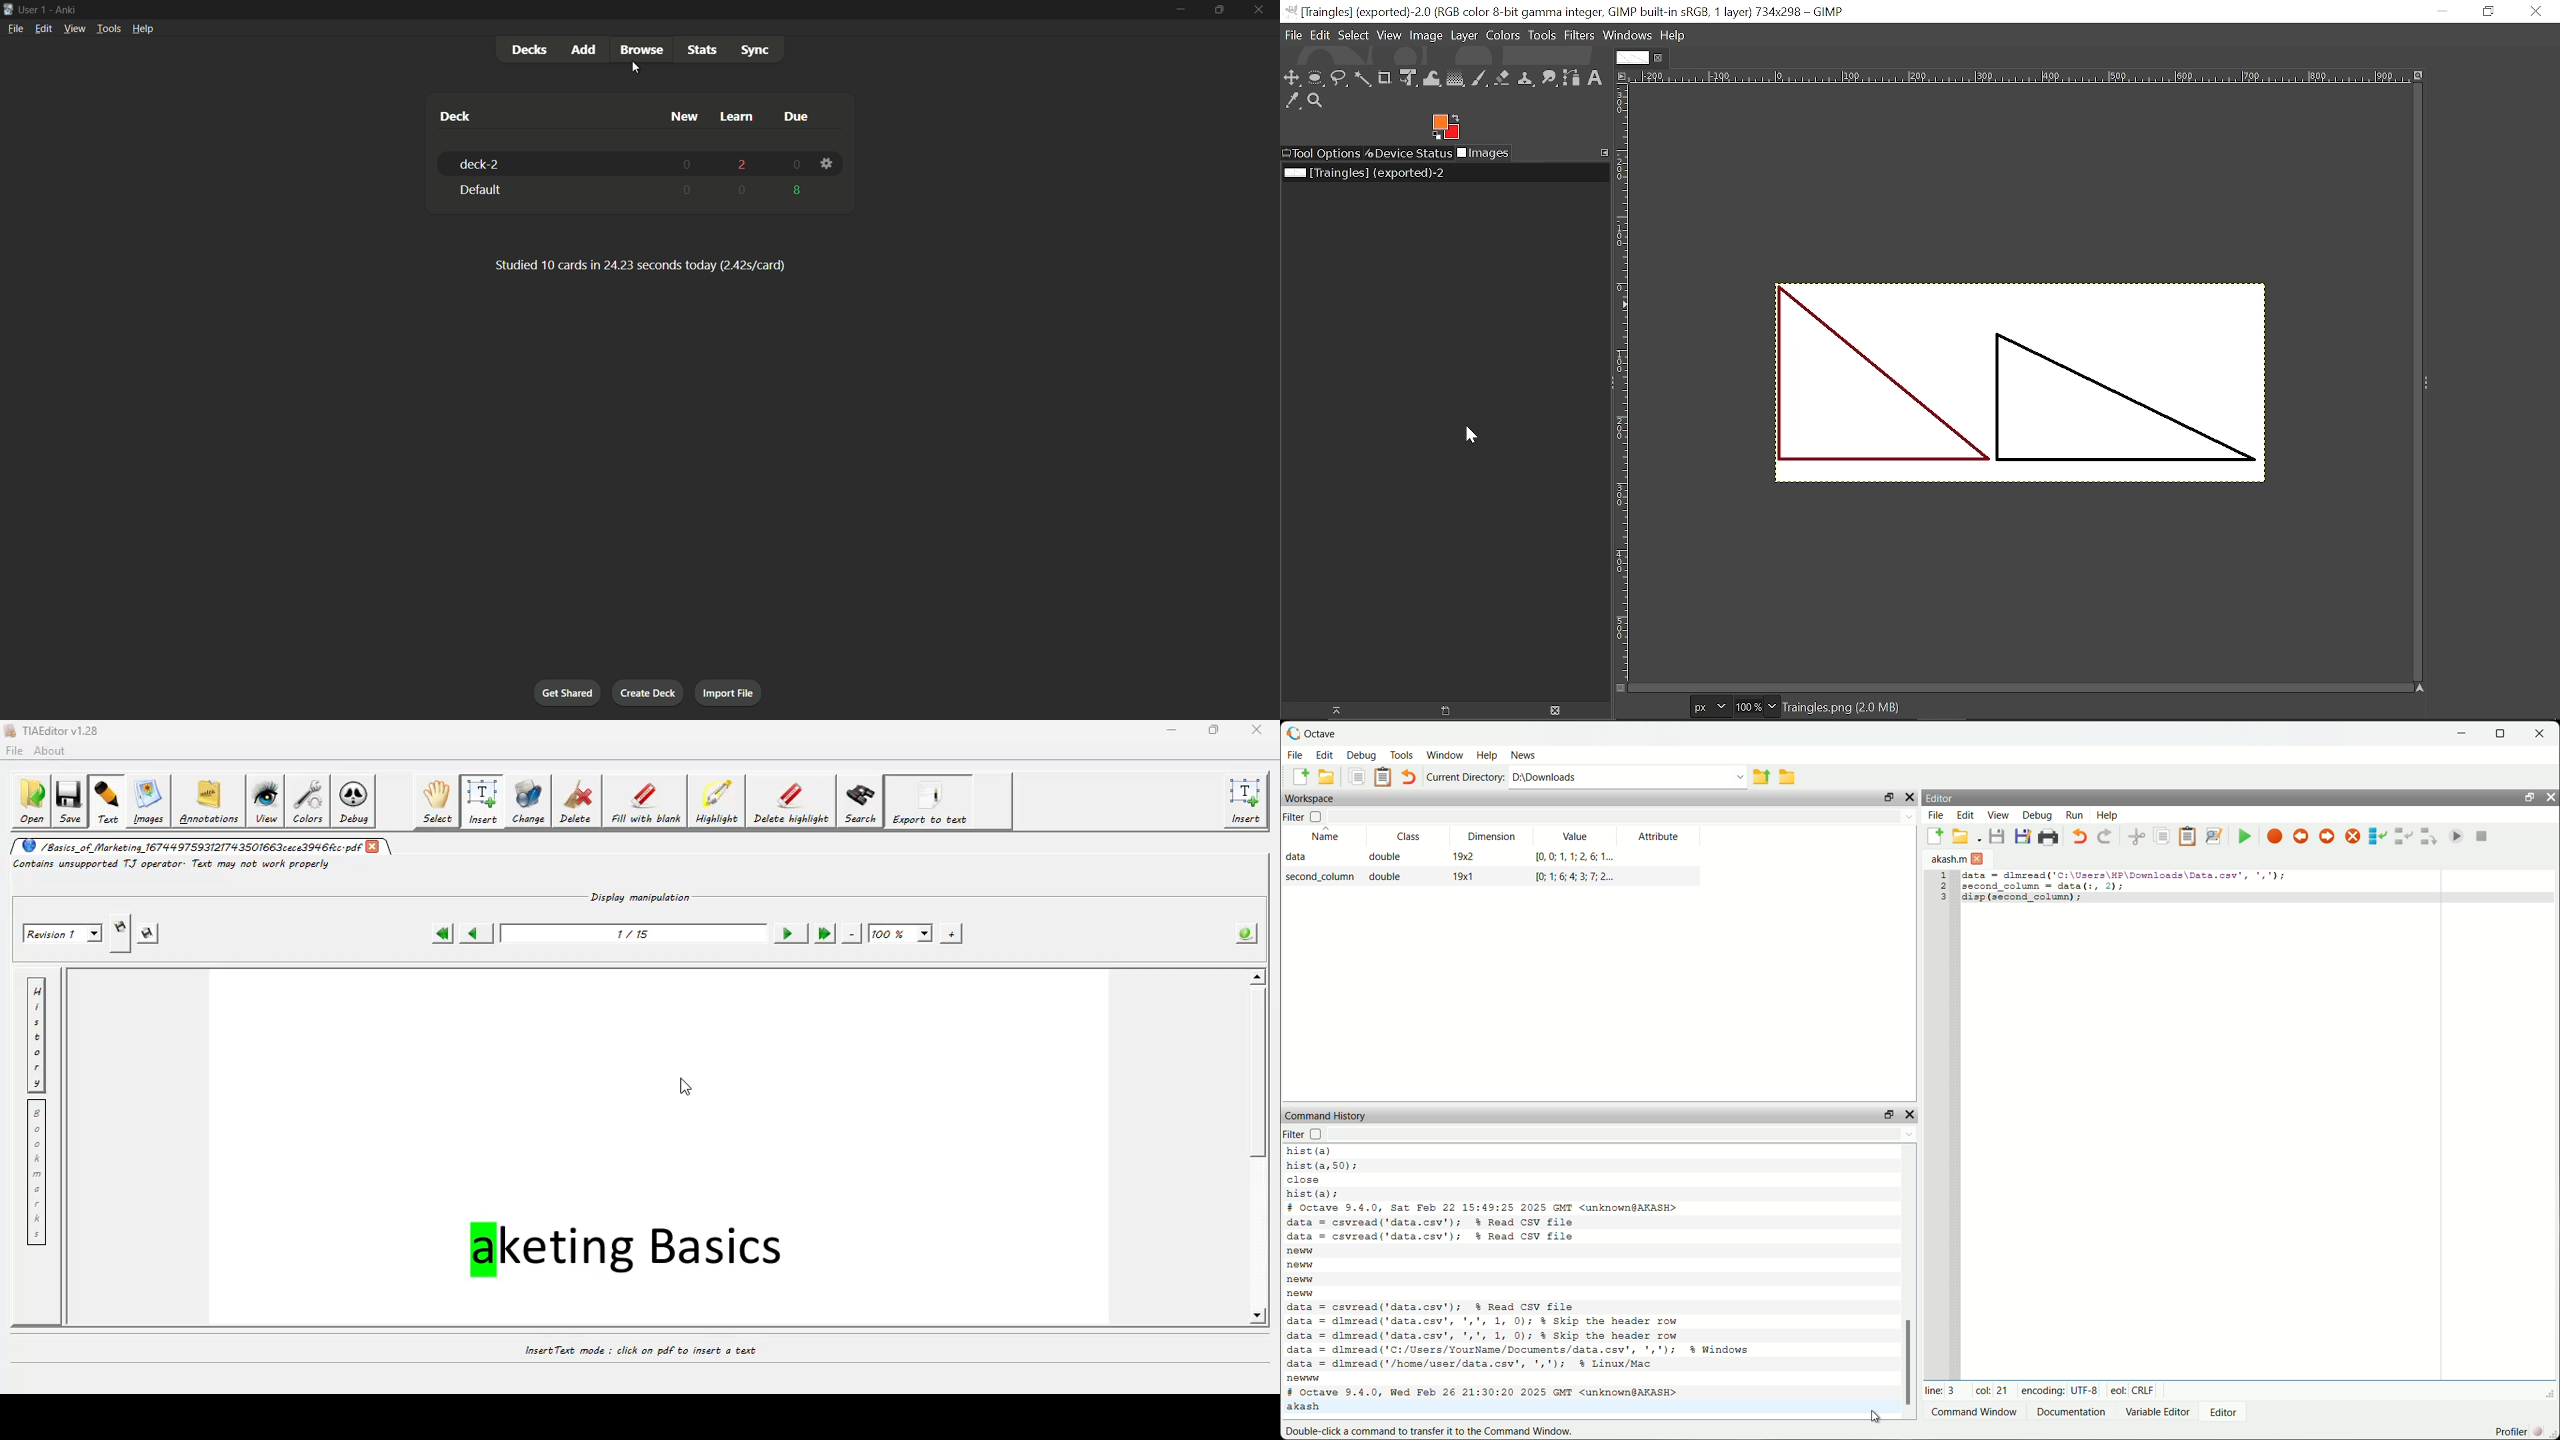  Describe the element at coordinates (794, 116) in the screenshot. I see `Due` at that location.